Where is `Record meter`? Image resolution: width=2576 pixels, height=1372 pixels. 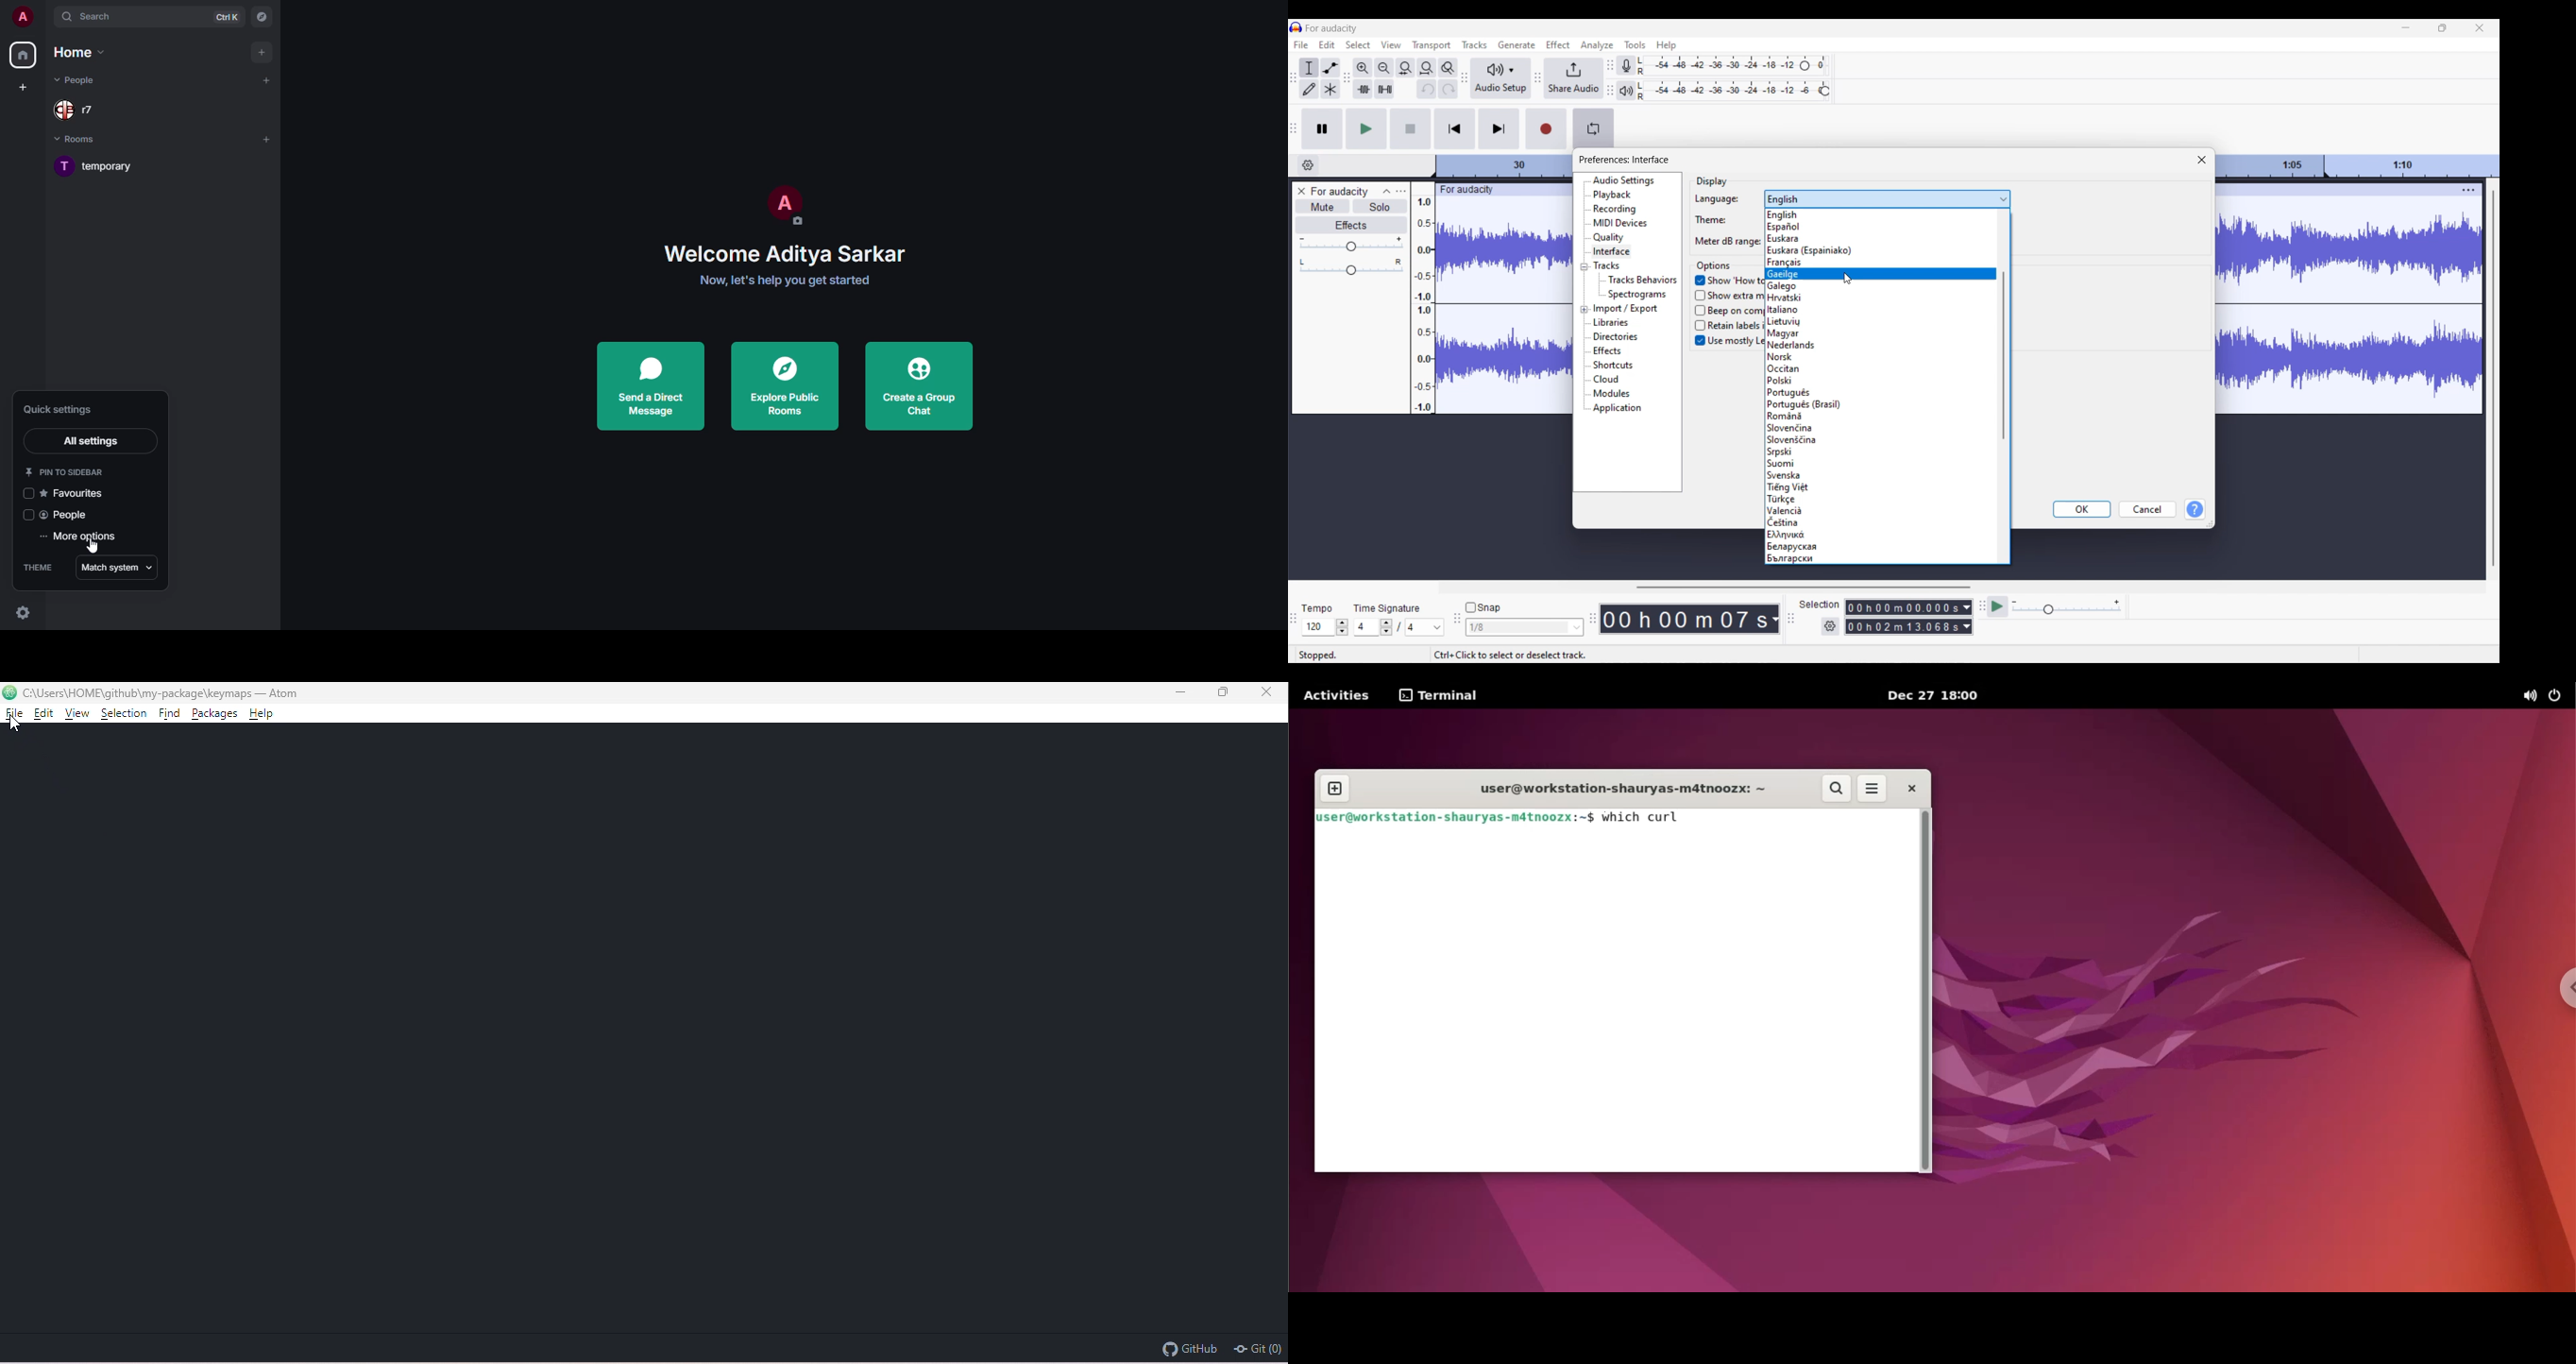
Record meter is located at coordinates (1626, 65).